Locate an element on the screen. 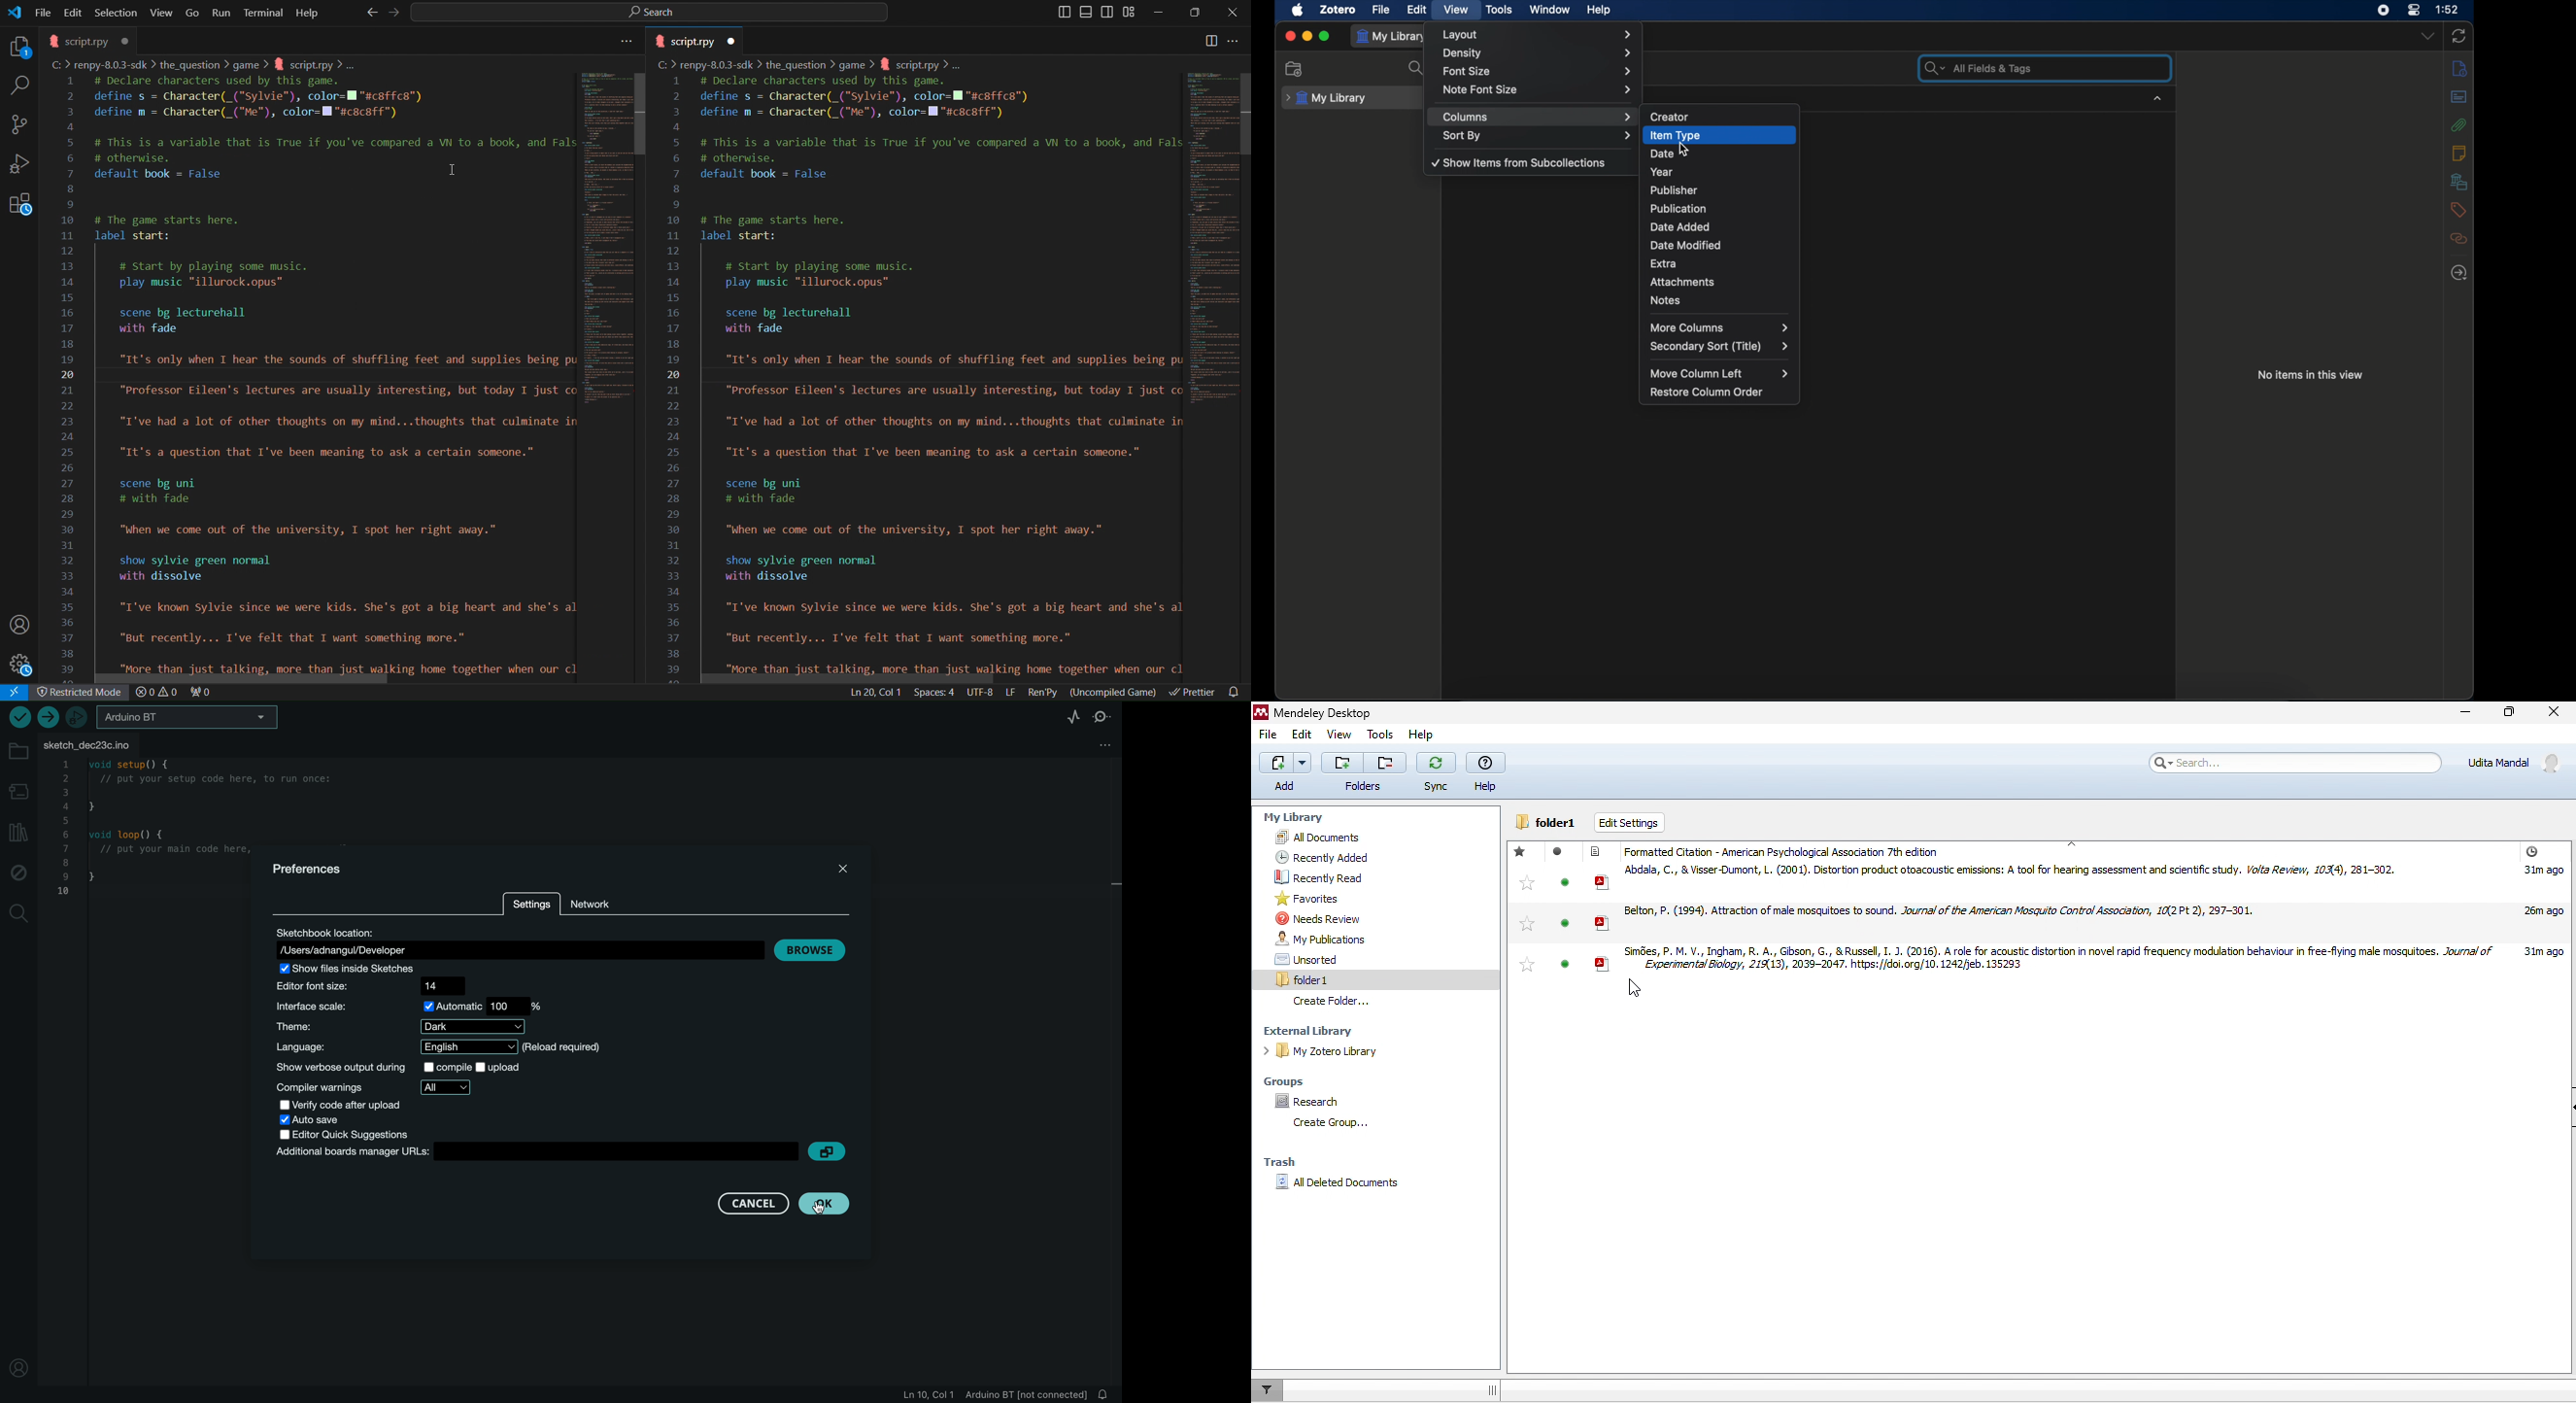 The image size is (2576, 1428). serial monitor is located at coordinates (1100, 716).